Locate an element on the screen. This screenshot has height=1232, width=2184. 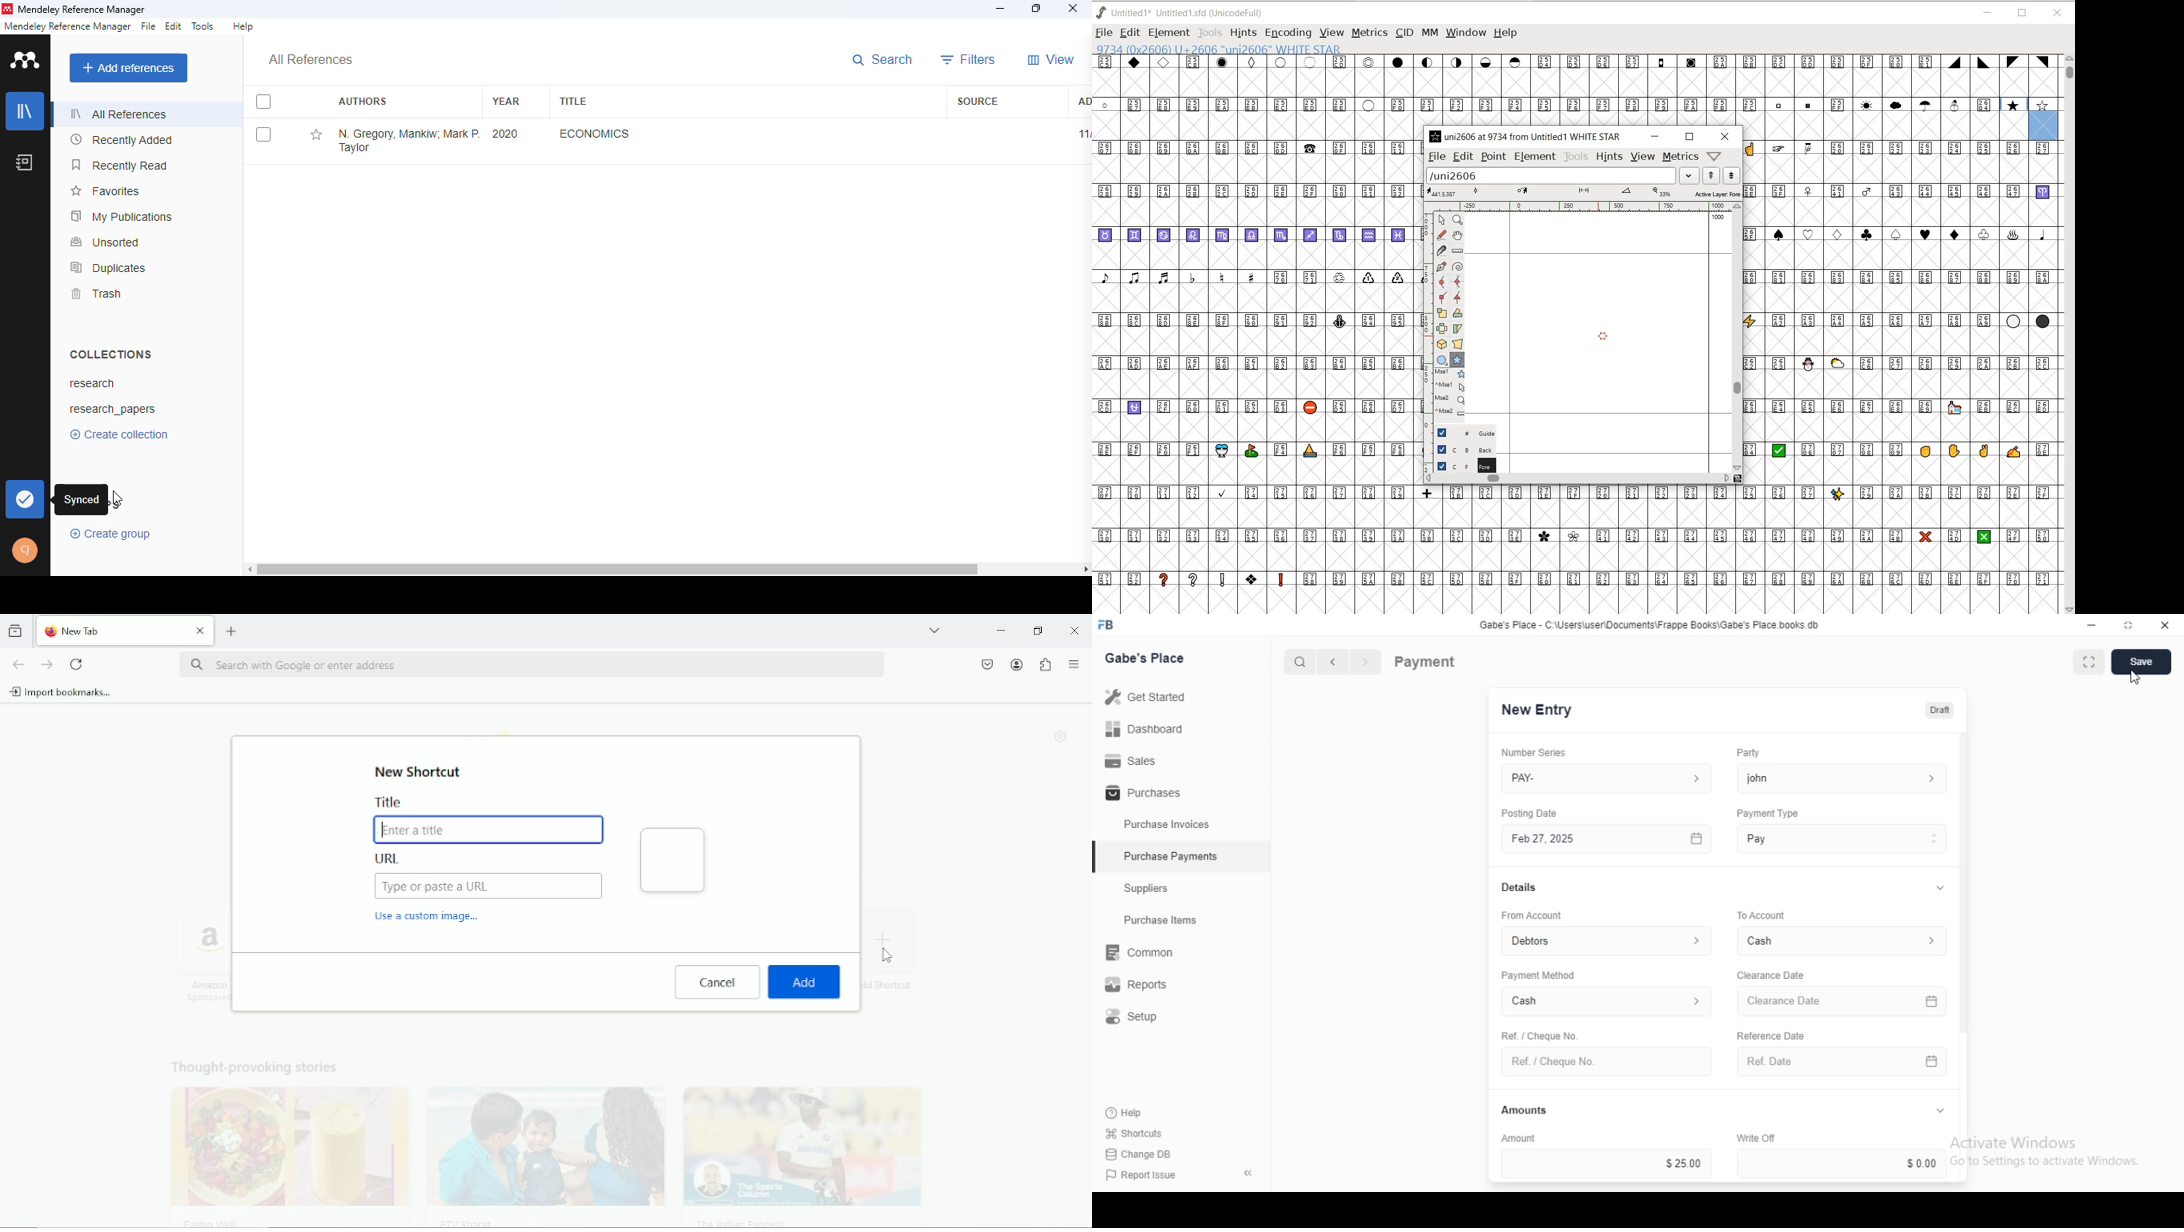
Reference Date is located at coordinates (1769, 1035).